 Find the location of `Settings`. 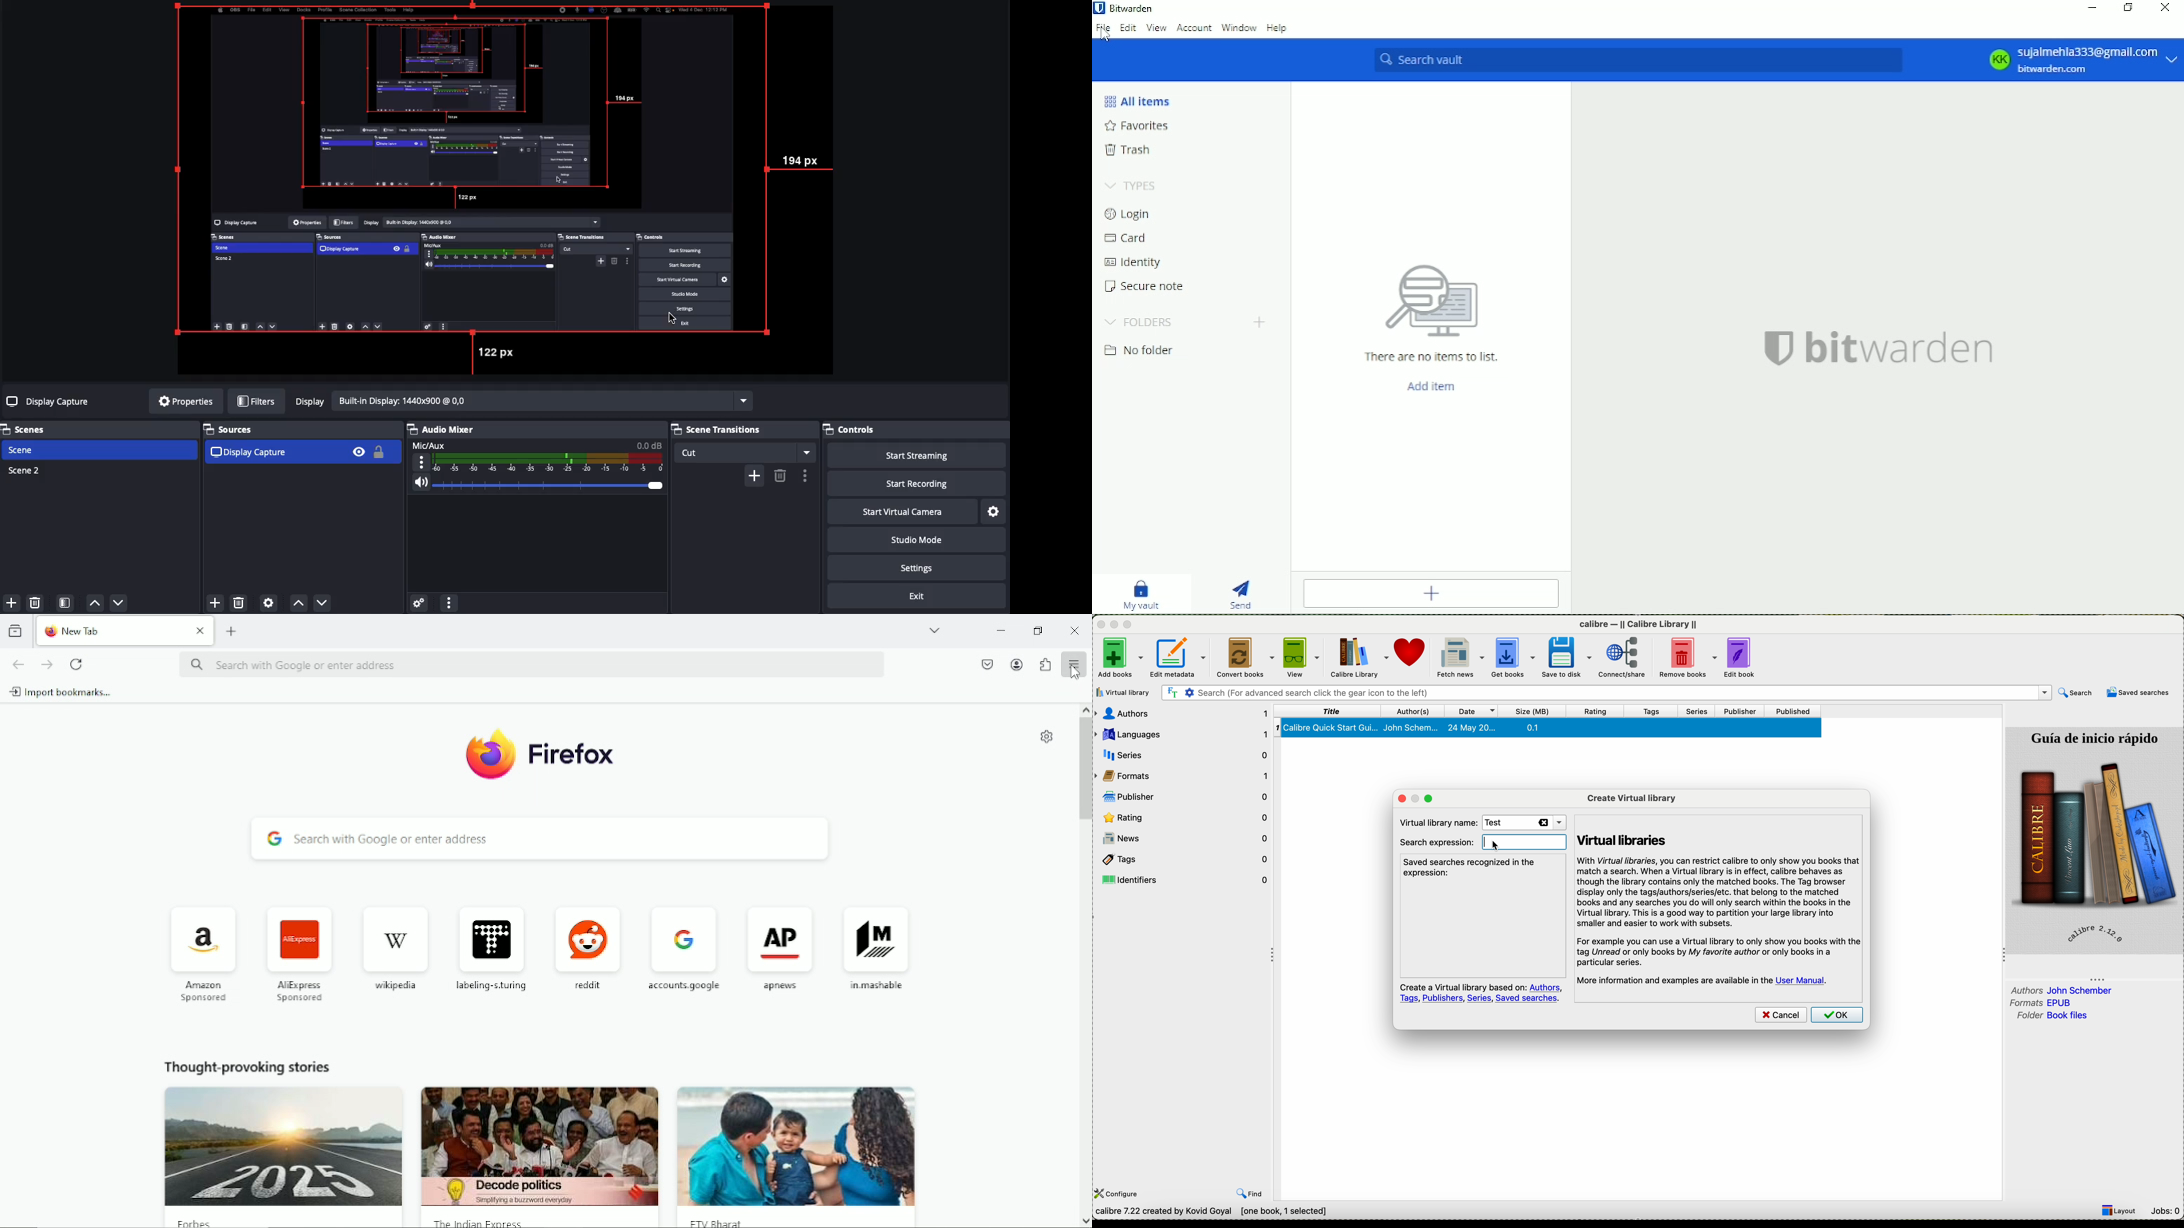

Settings is located at coordinates (925, 568).